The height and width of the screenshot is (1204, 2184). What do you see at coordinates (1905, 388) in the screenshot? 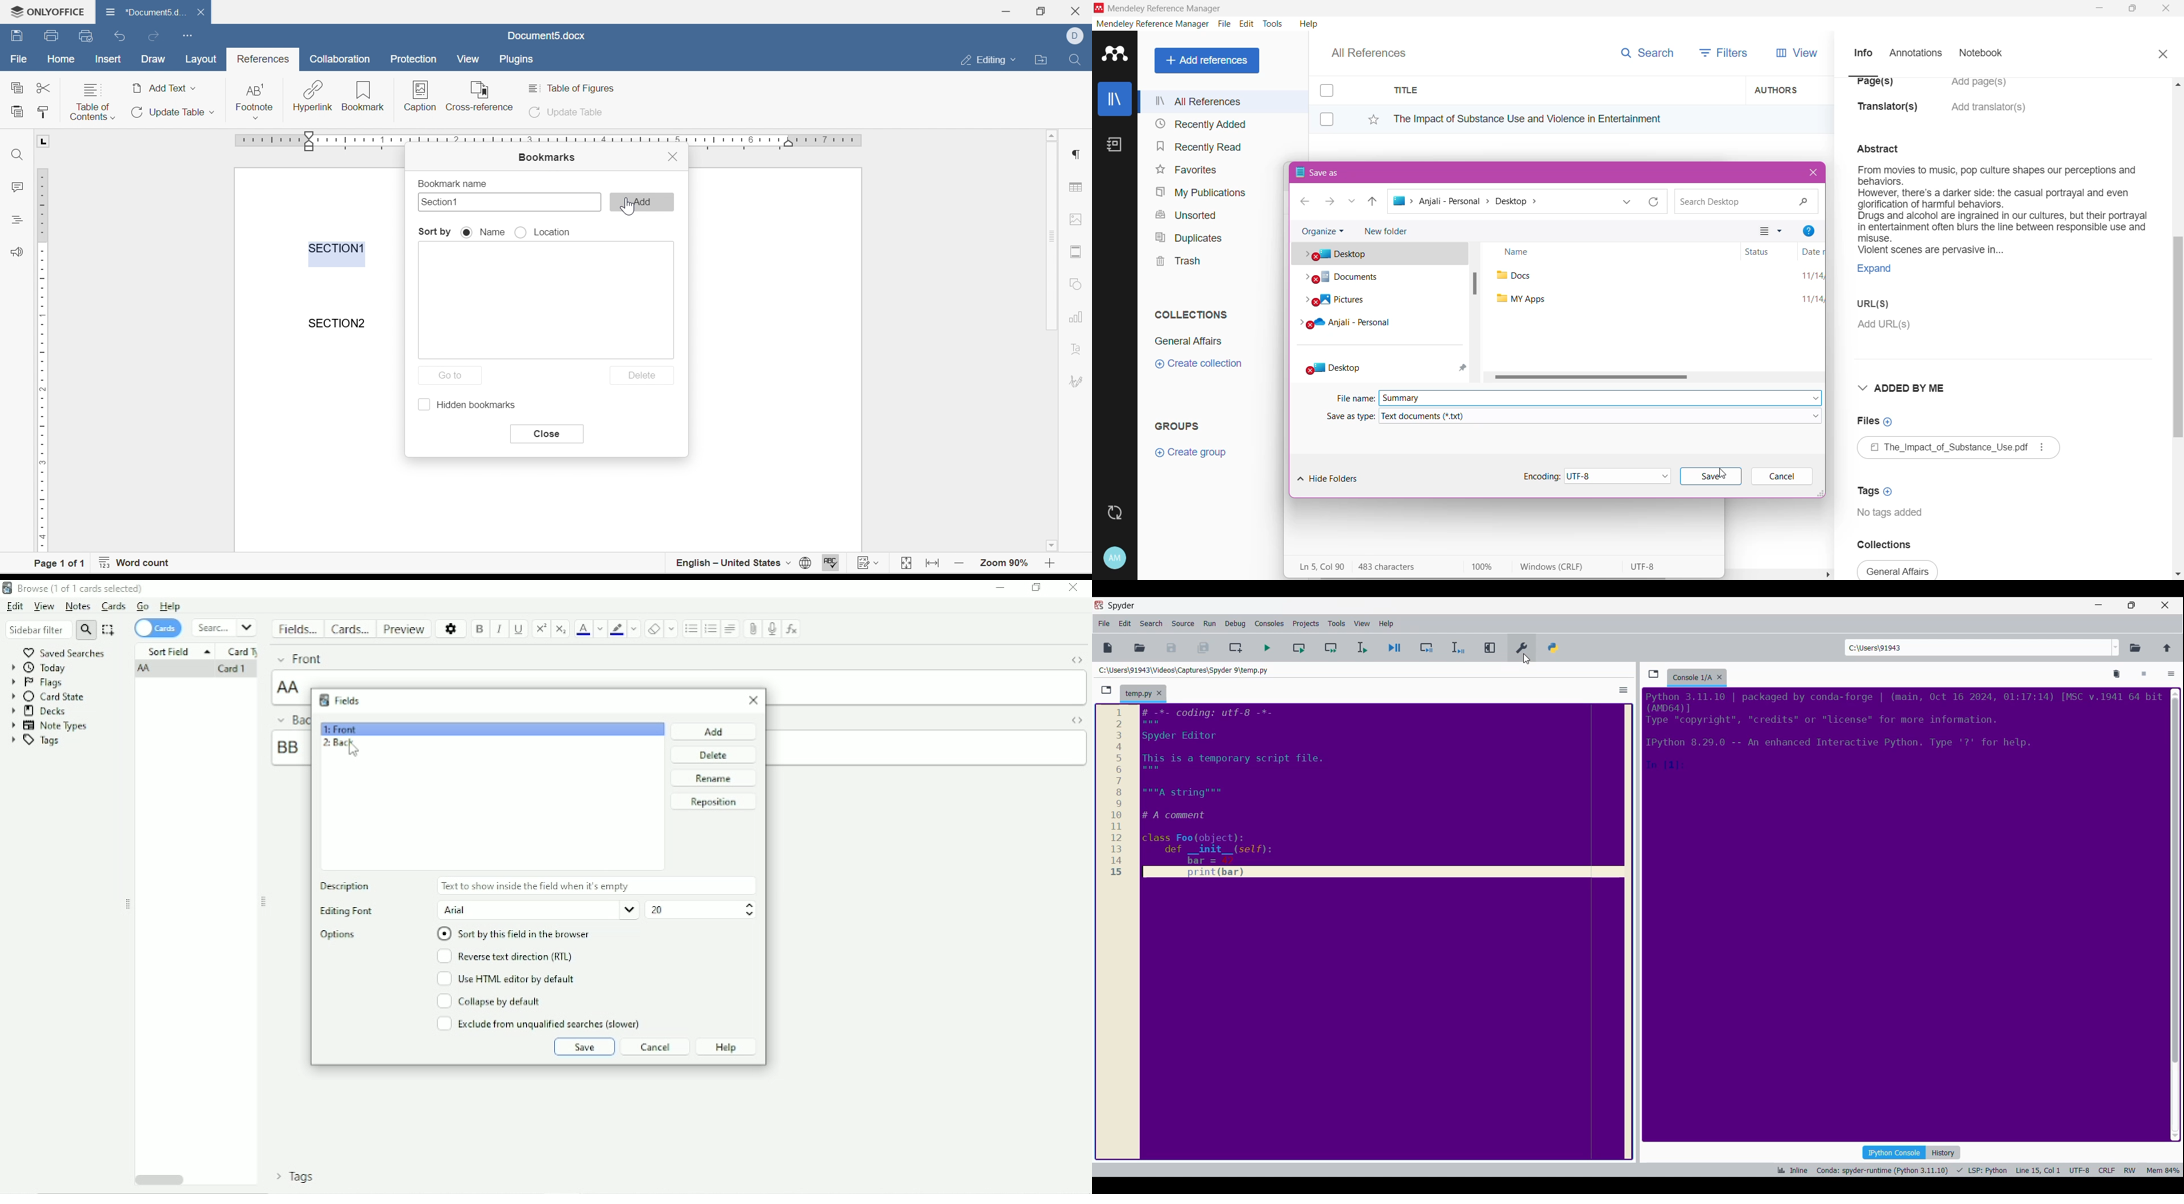
I see `Added By Me` at bounding box center [1905, 388].